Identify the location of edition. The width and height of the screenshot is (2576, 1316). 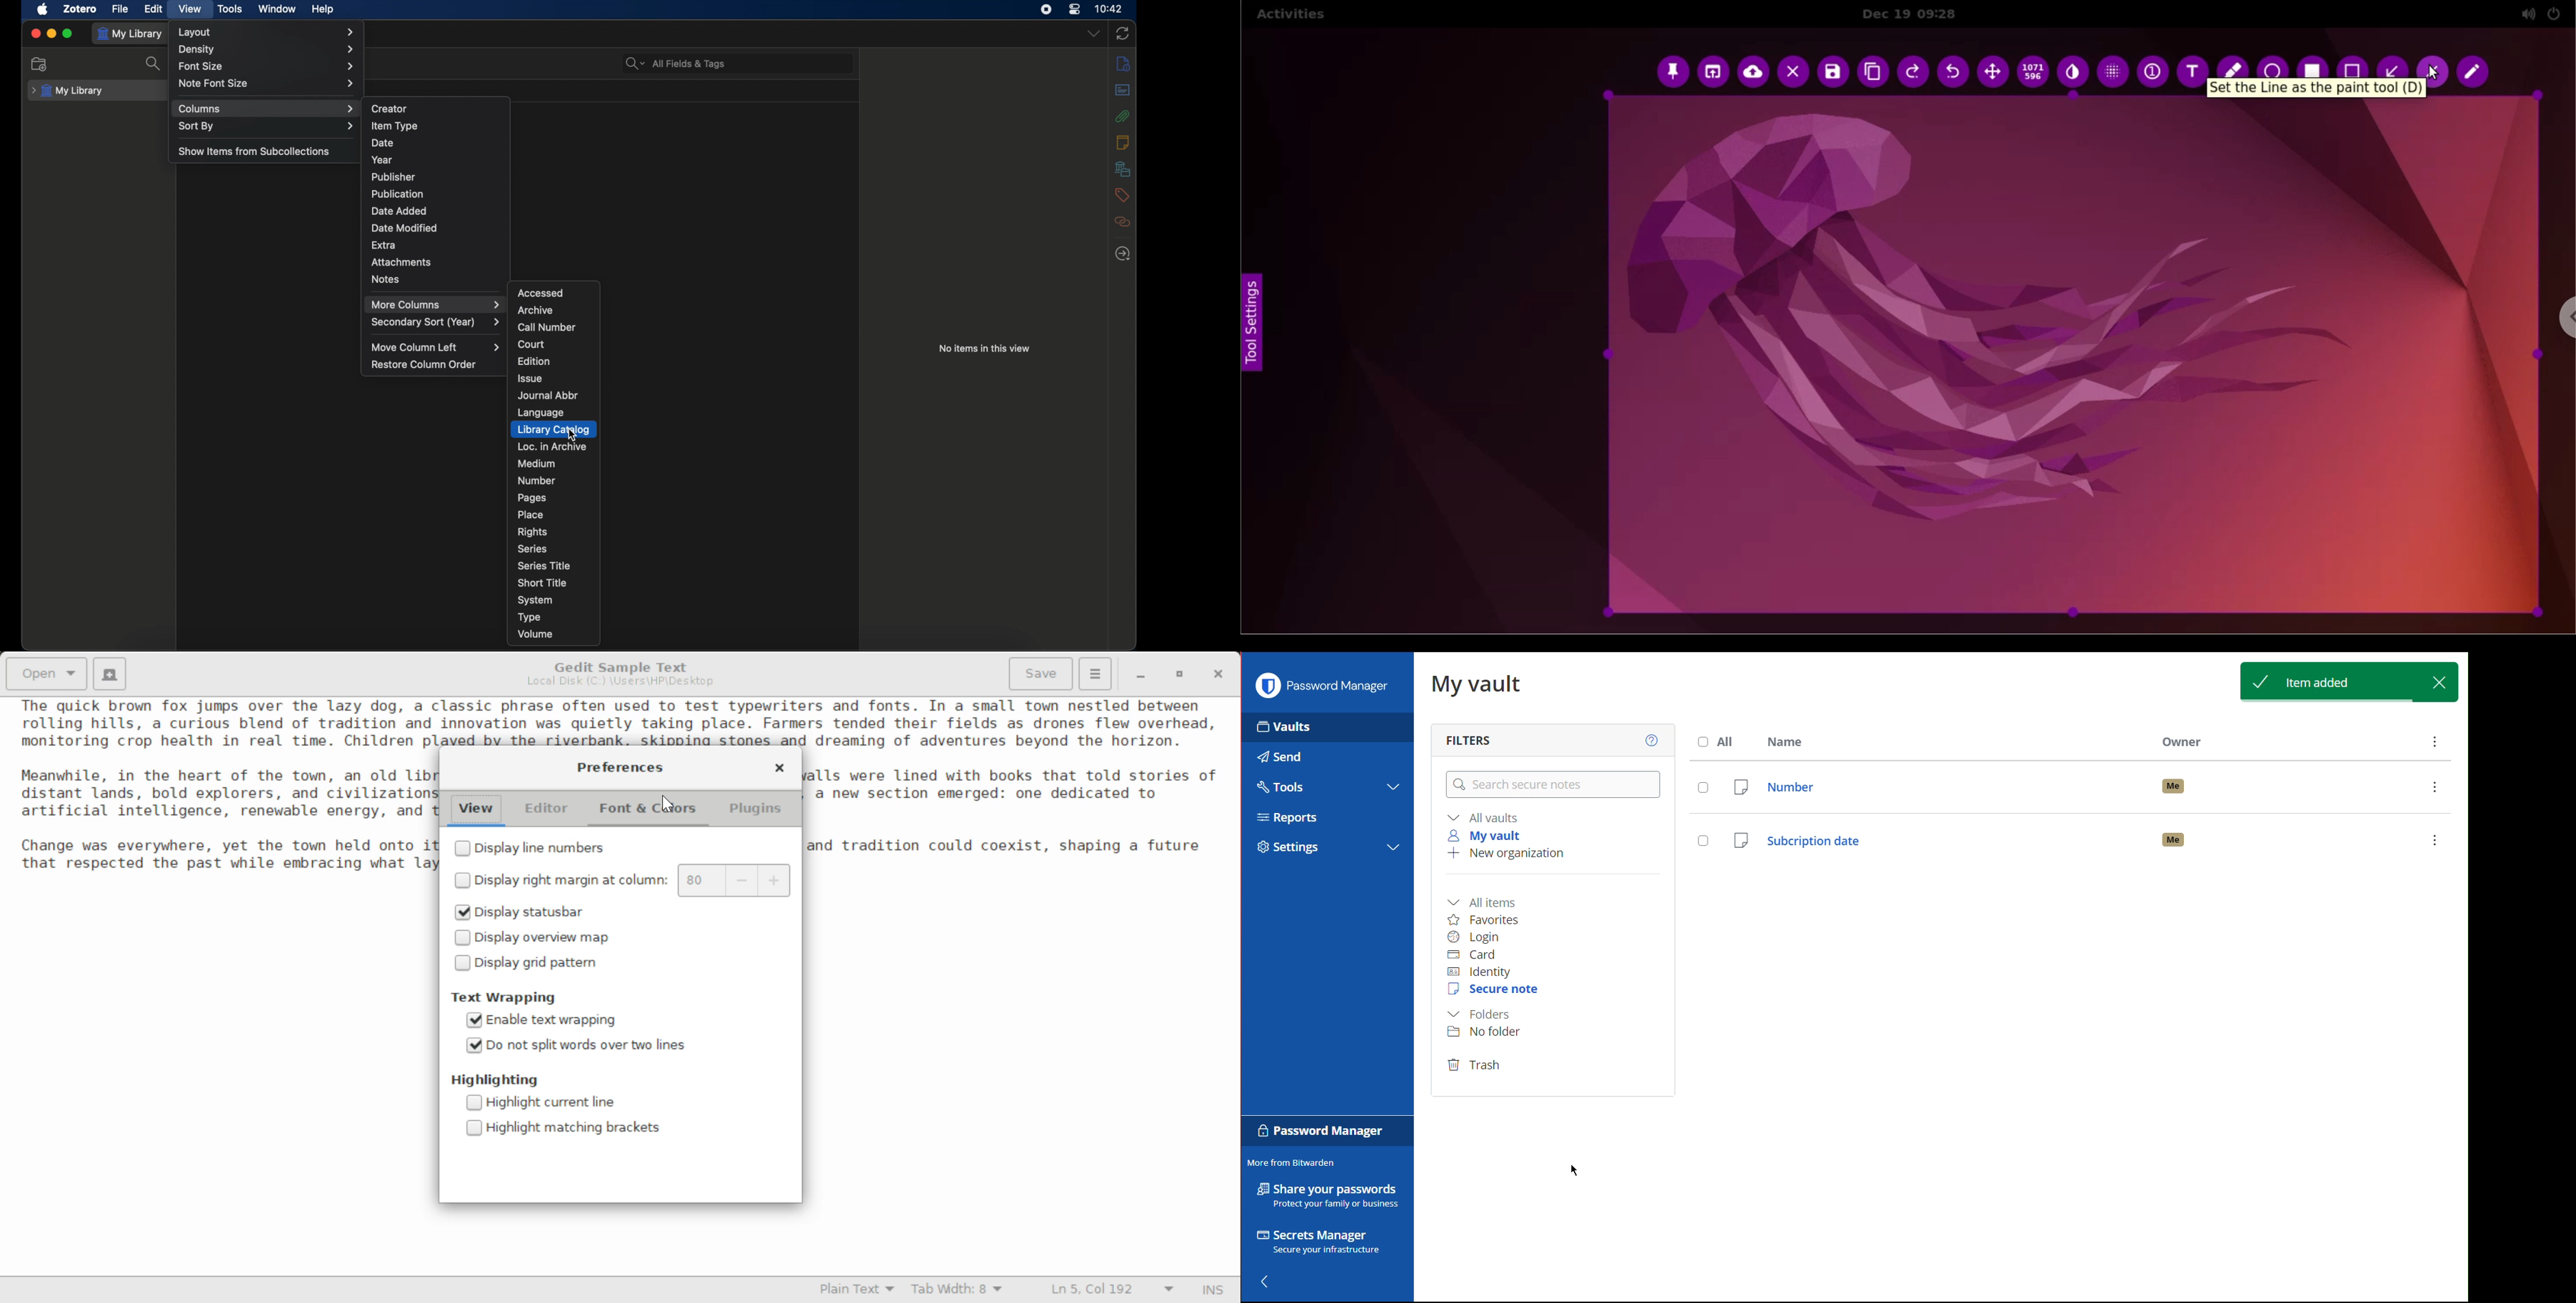
(536, 361).